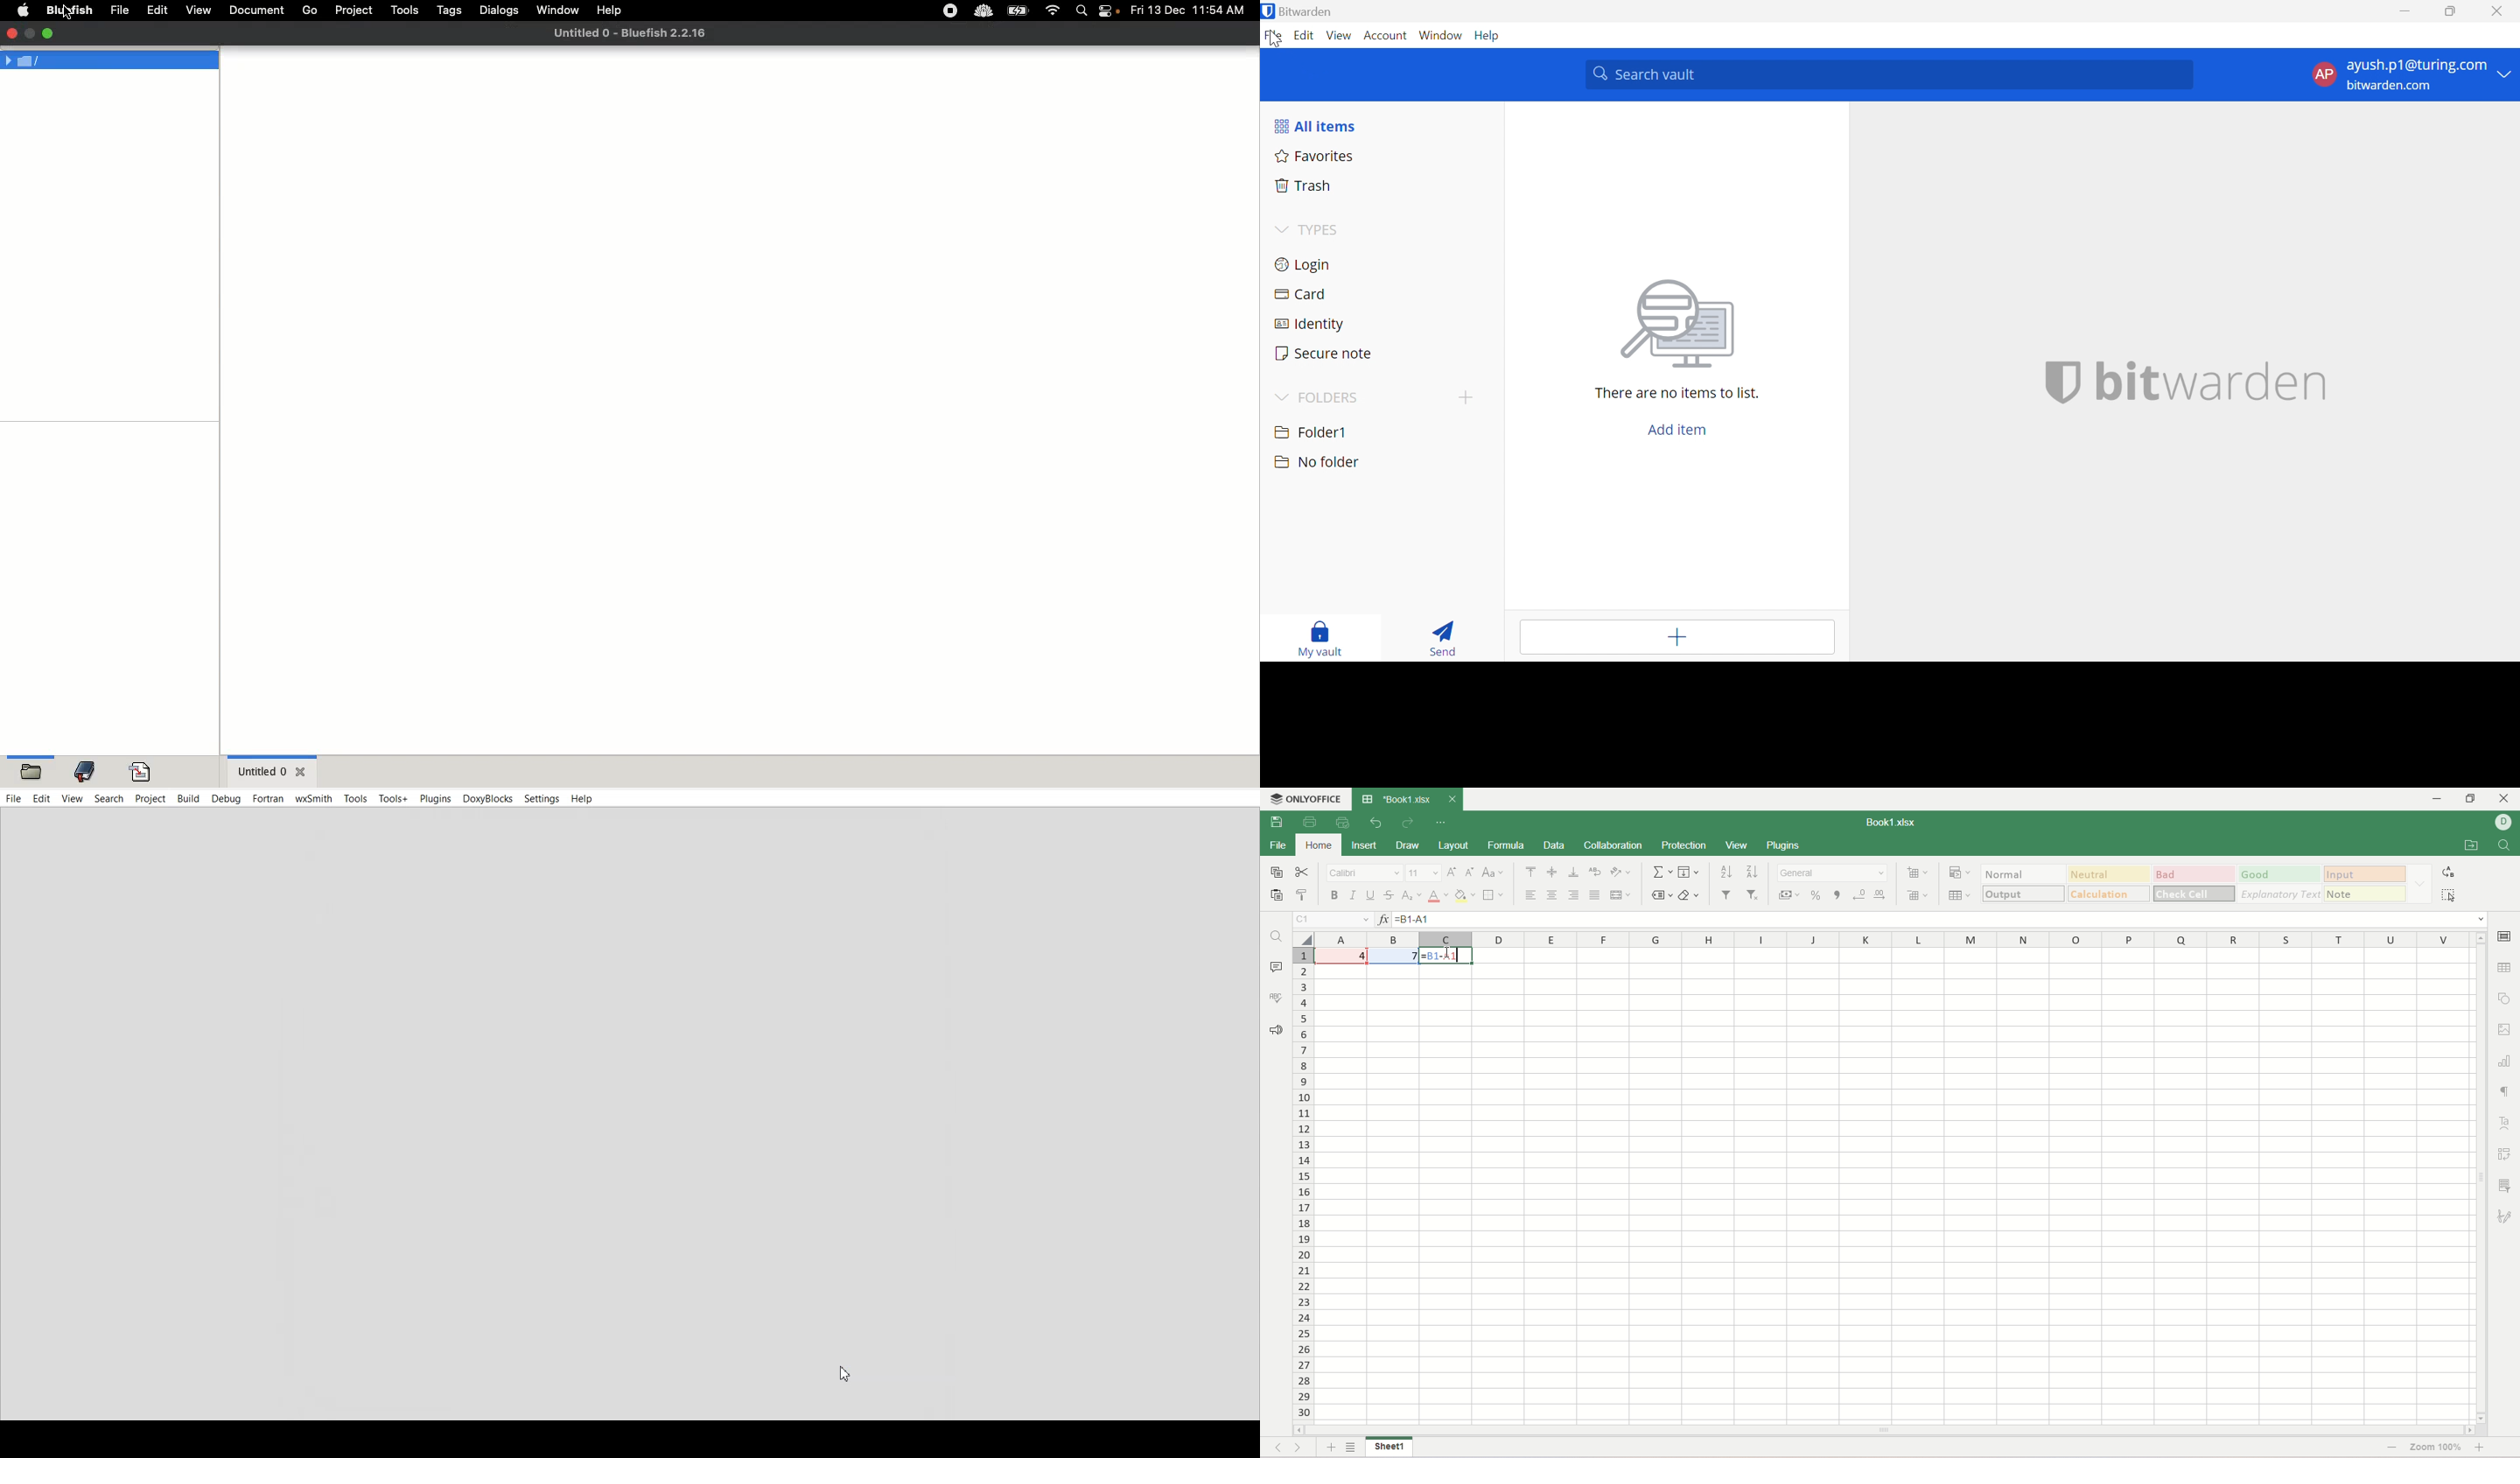  I want to click on Edit, so click(1305, 36).